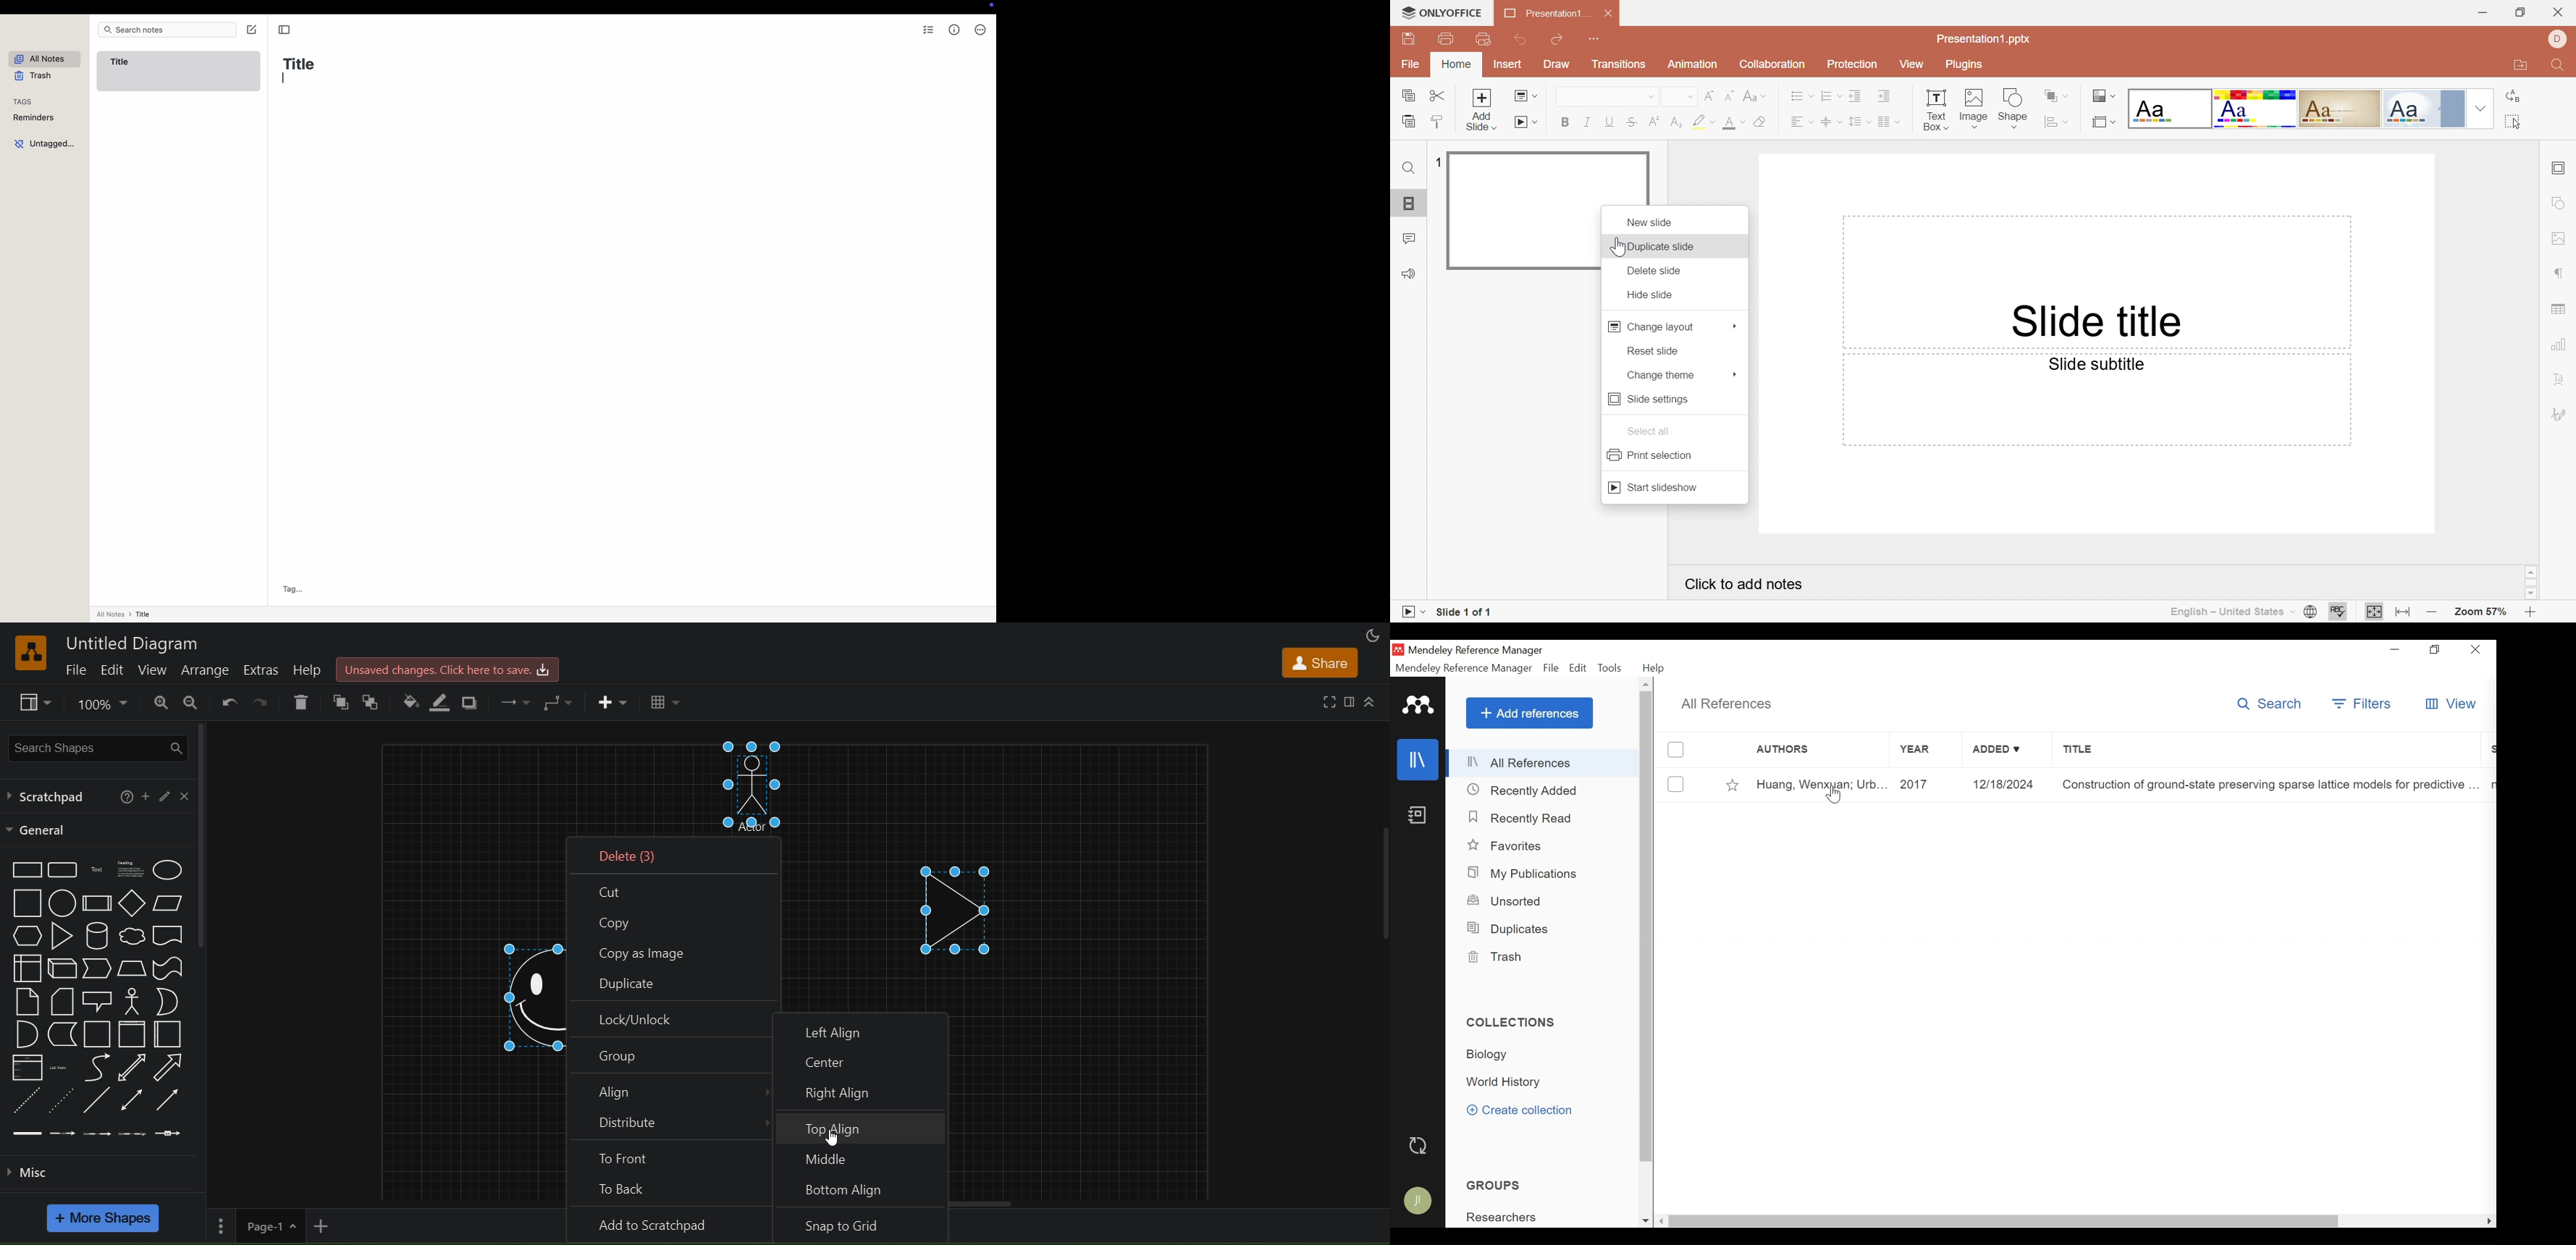  What do you see at coordinates (132, 936) in the screenshot?
I see `cloud` at bounding box center [132, 936].